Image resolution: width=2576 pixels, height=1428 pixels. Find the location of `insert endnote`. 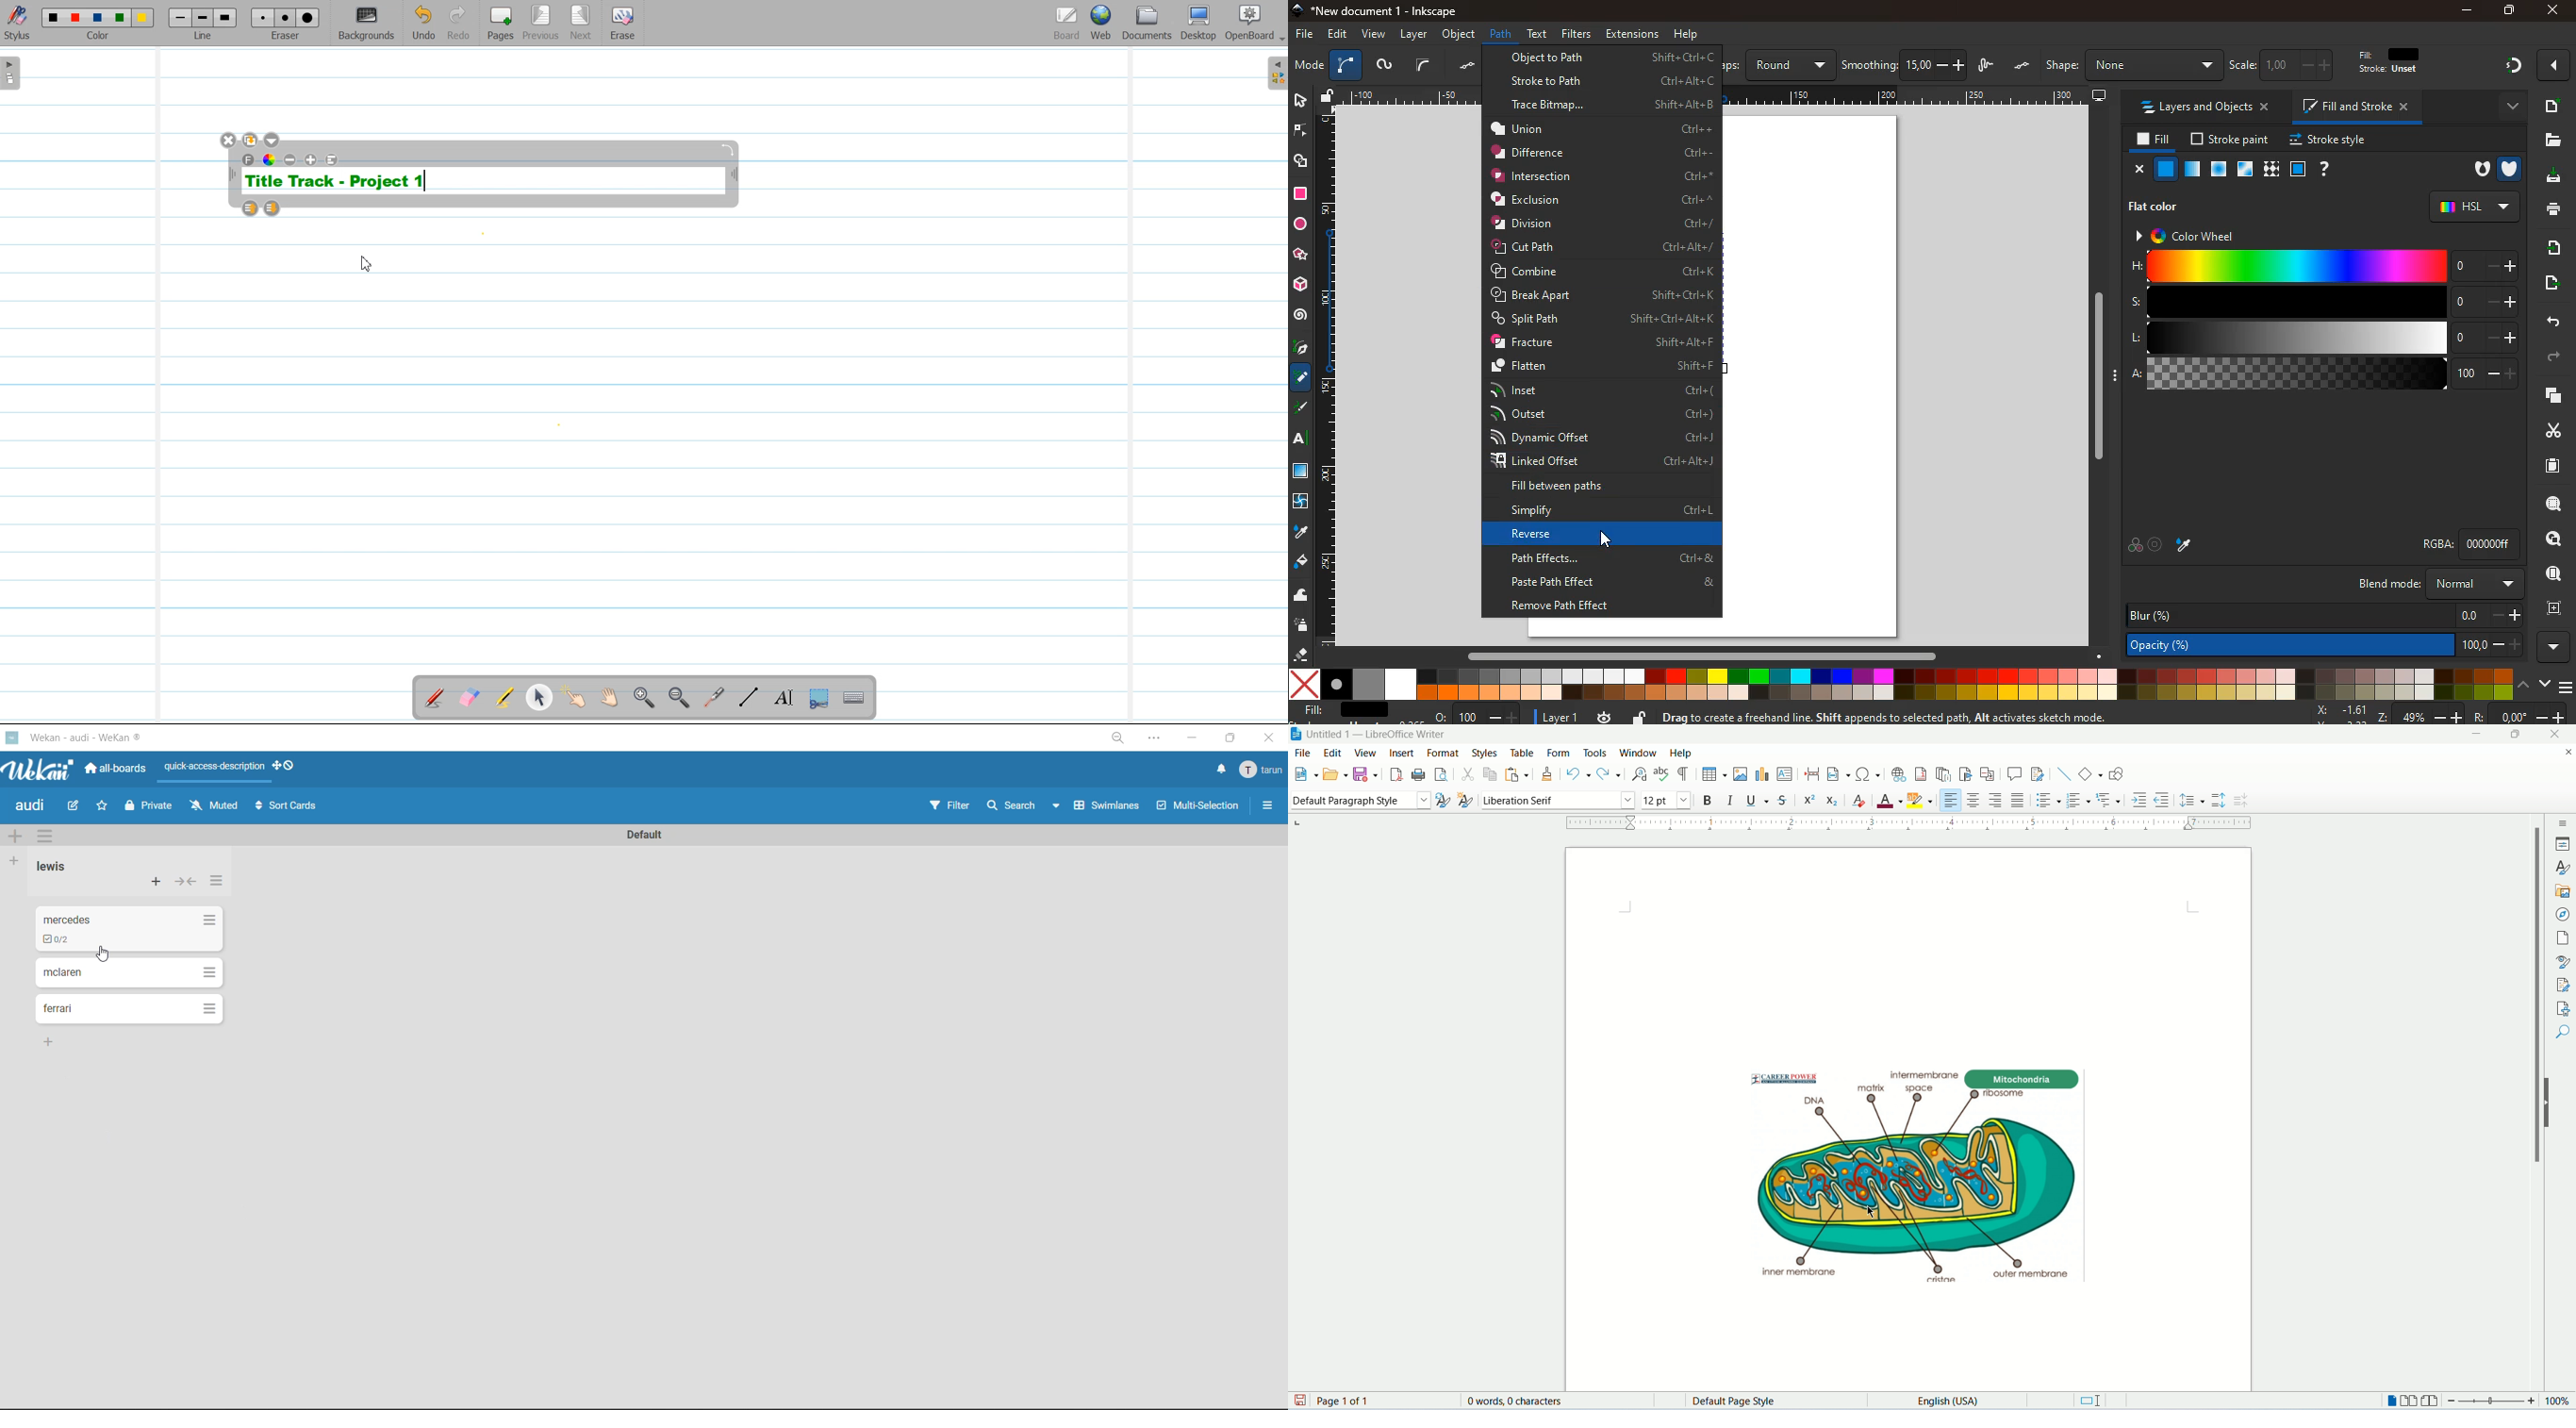

insert endnote is located at coordinates (1944, 774).